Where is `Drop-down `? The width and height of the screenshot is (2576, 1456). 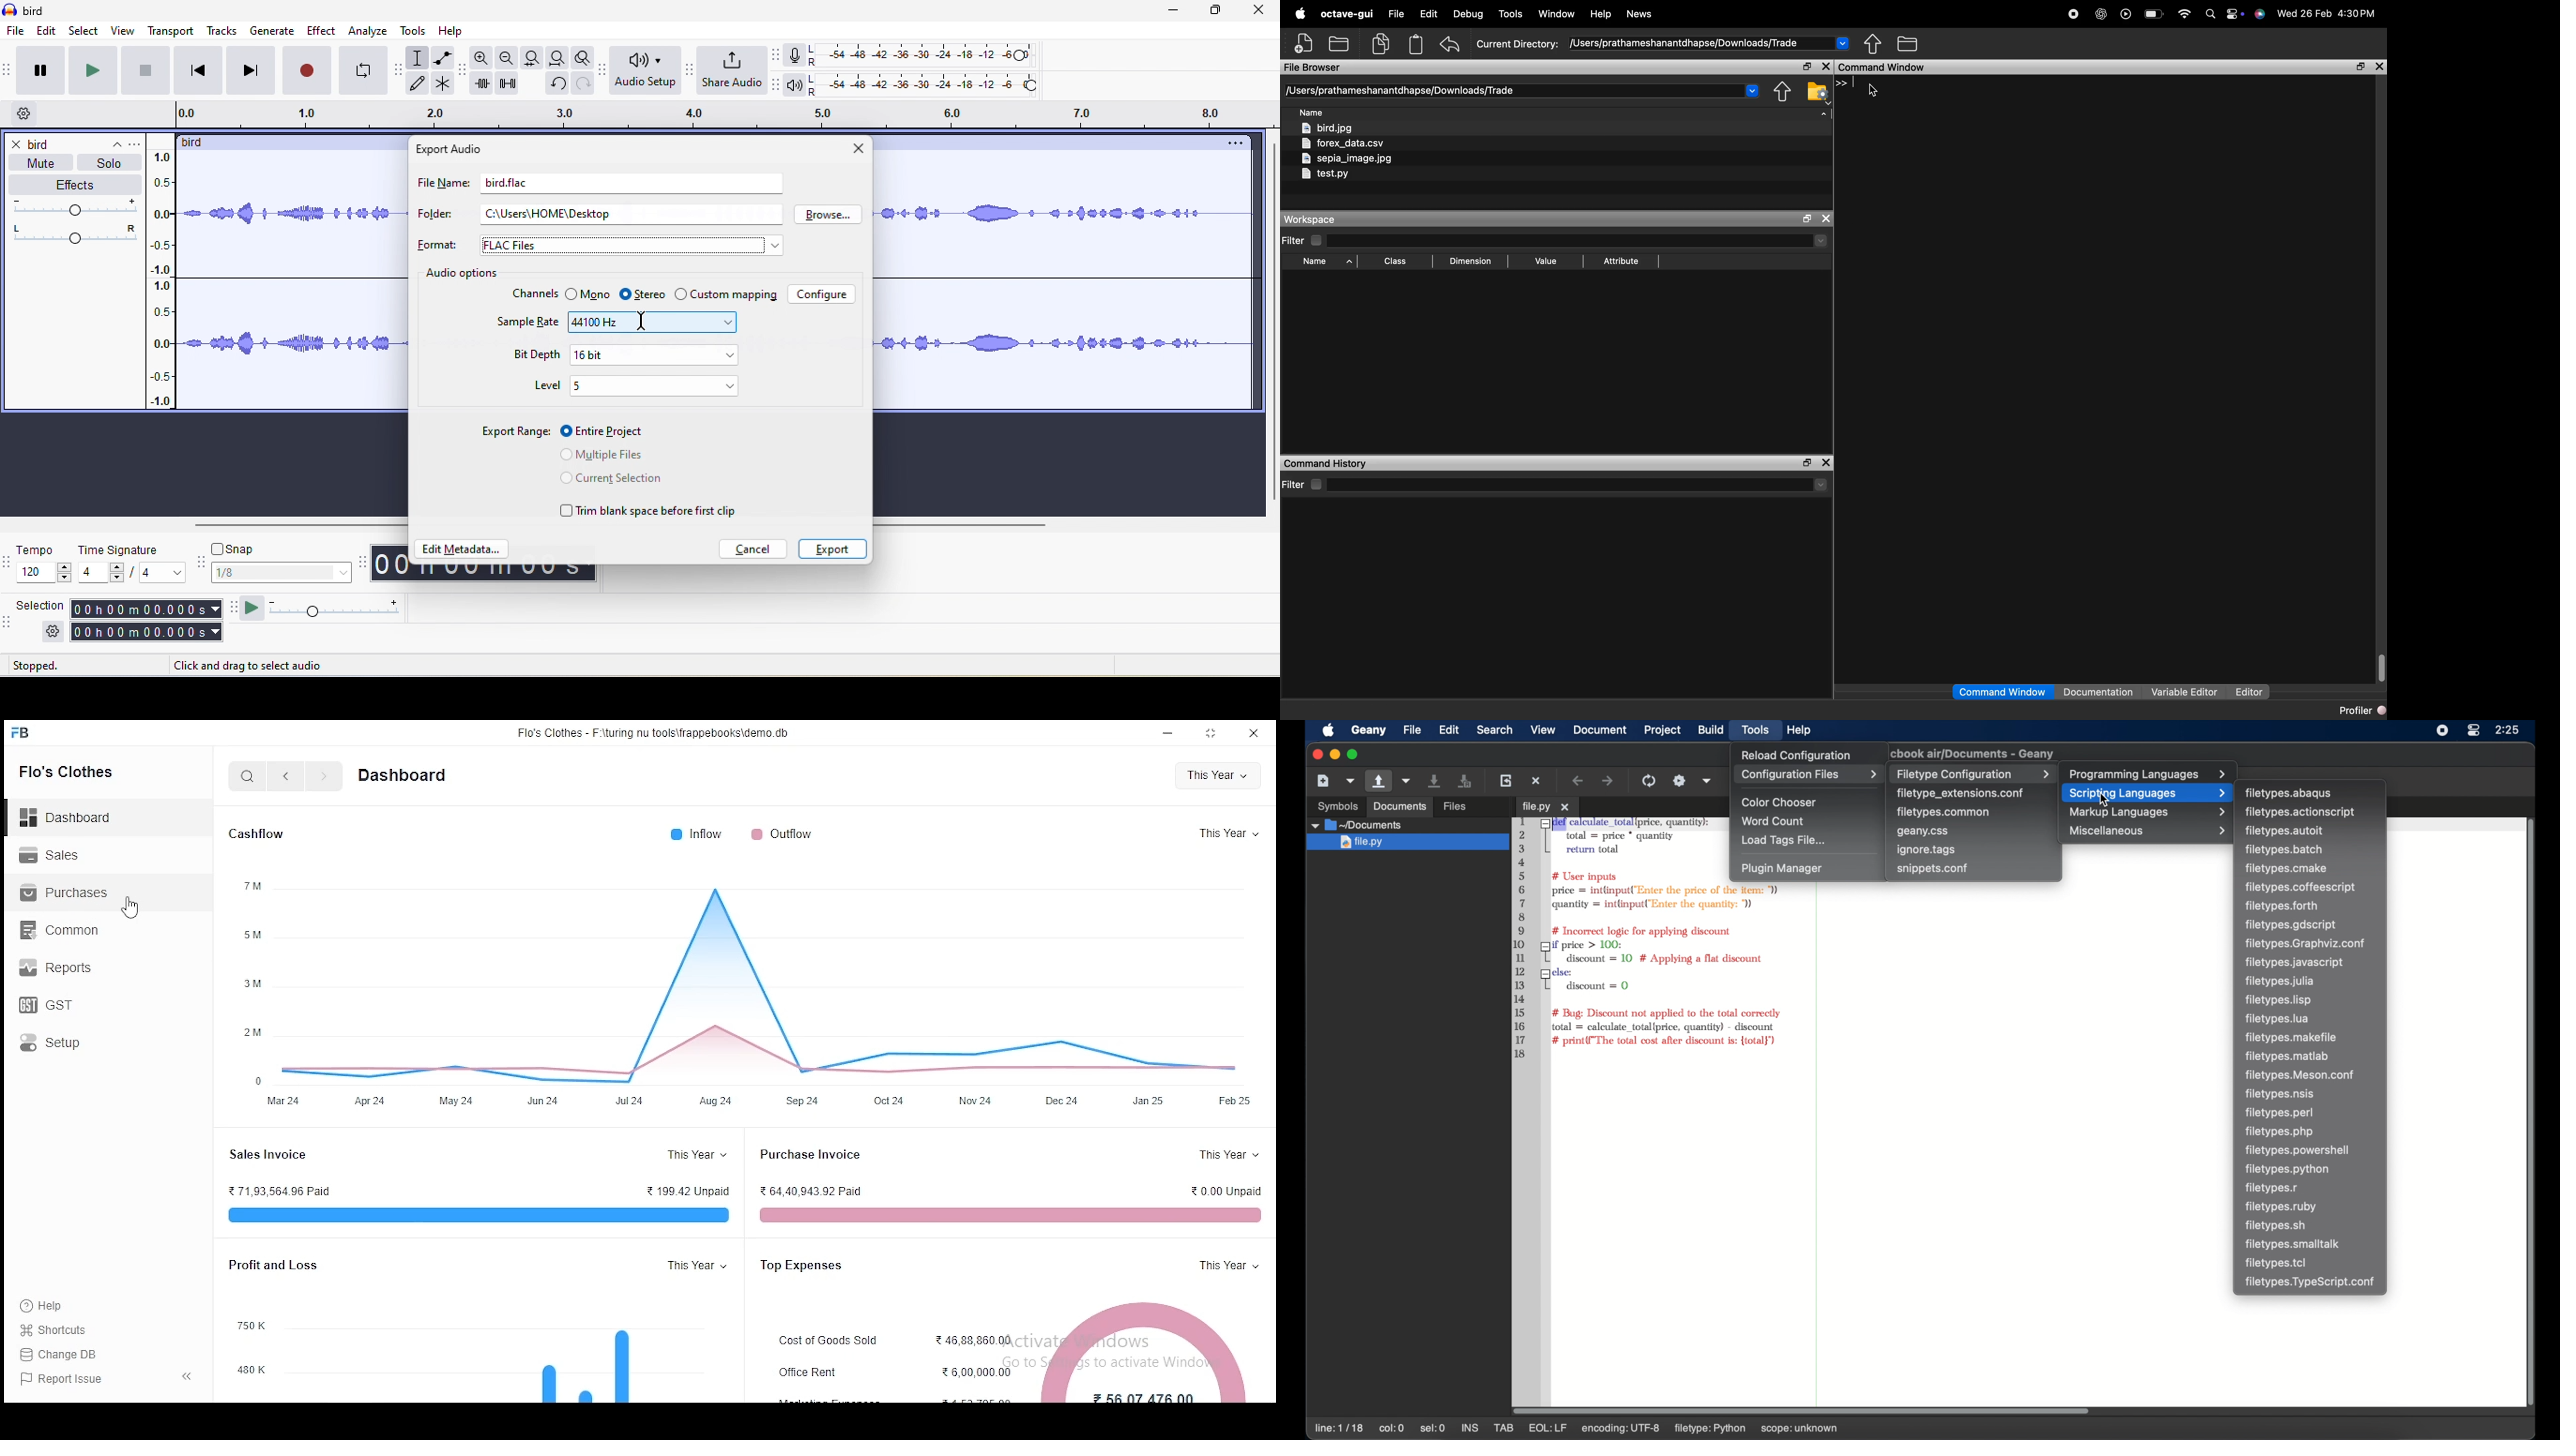
Drop-down  is located at coordinates (1843, 42).